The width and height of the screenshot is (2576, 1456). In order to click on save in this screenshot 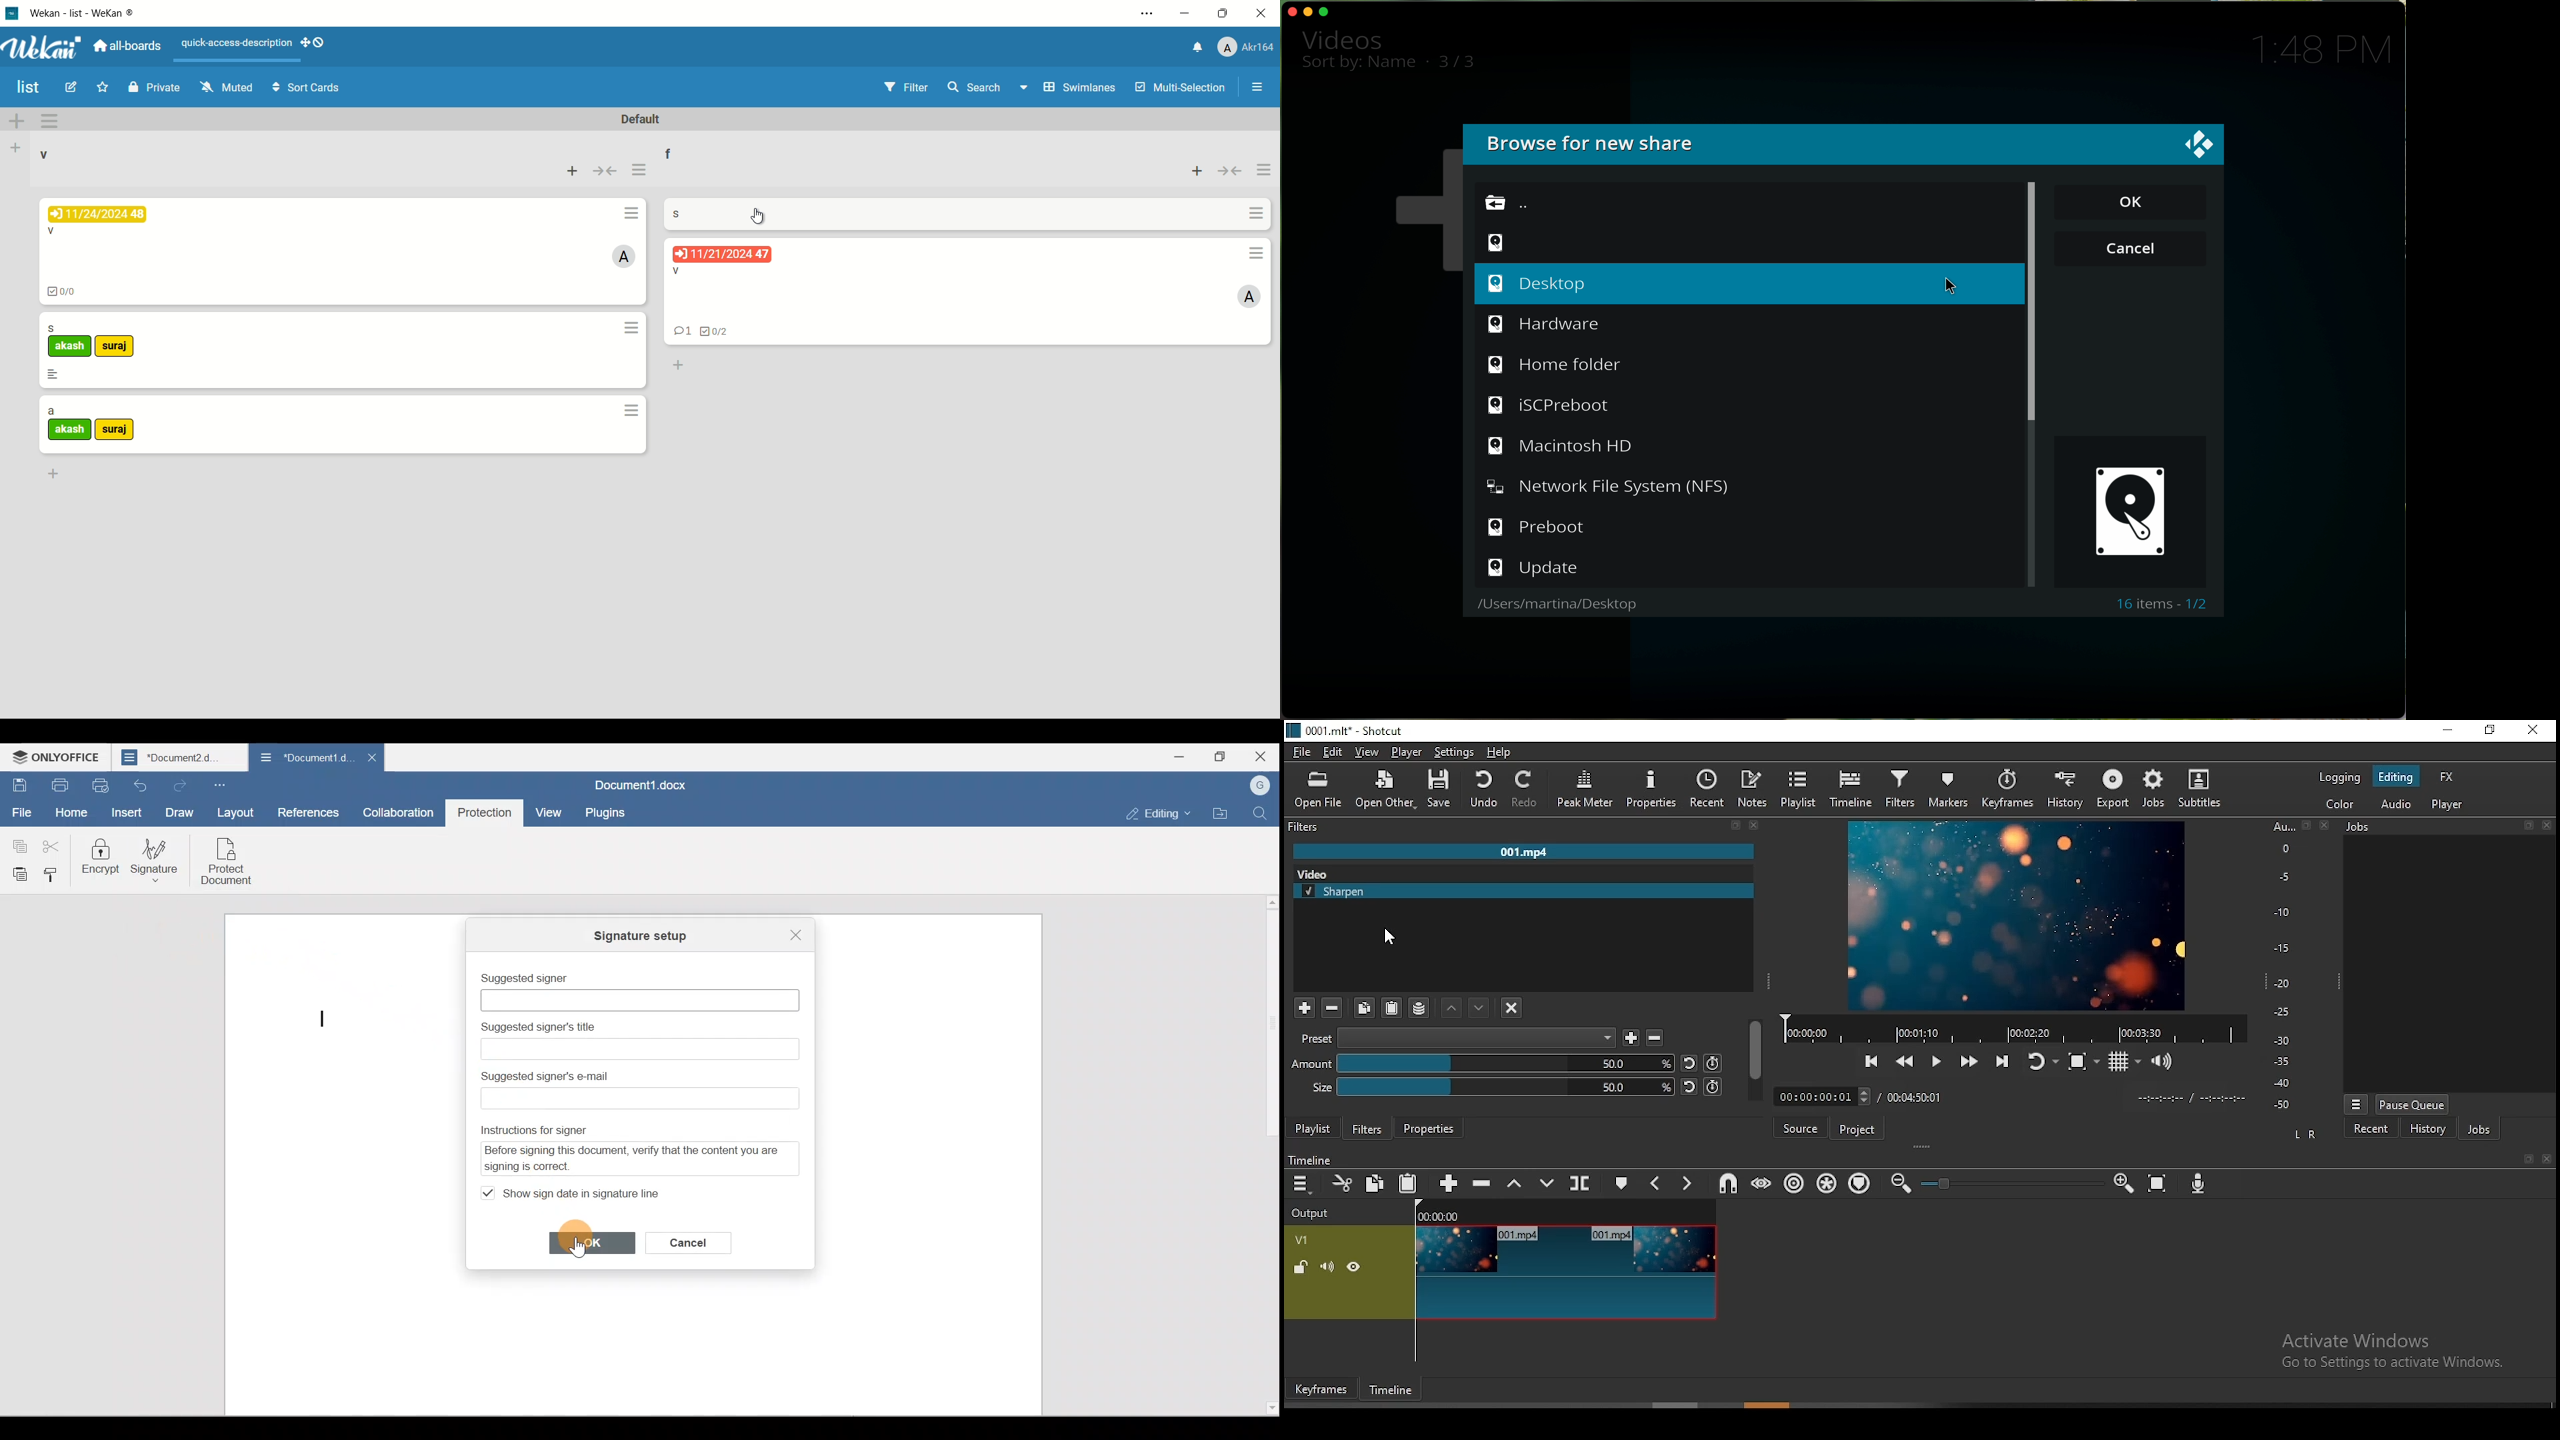, I will do `click(1445, 792)`.